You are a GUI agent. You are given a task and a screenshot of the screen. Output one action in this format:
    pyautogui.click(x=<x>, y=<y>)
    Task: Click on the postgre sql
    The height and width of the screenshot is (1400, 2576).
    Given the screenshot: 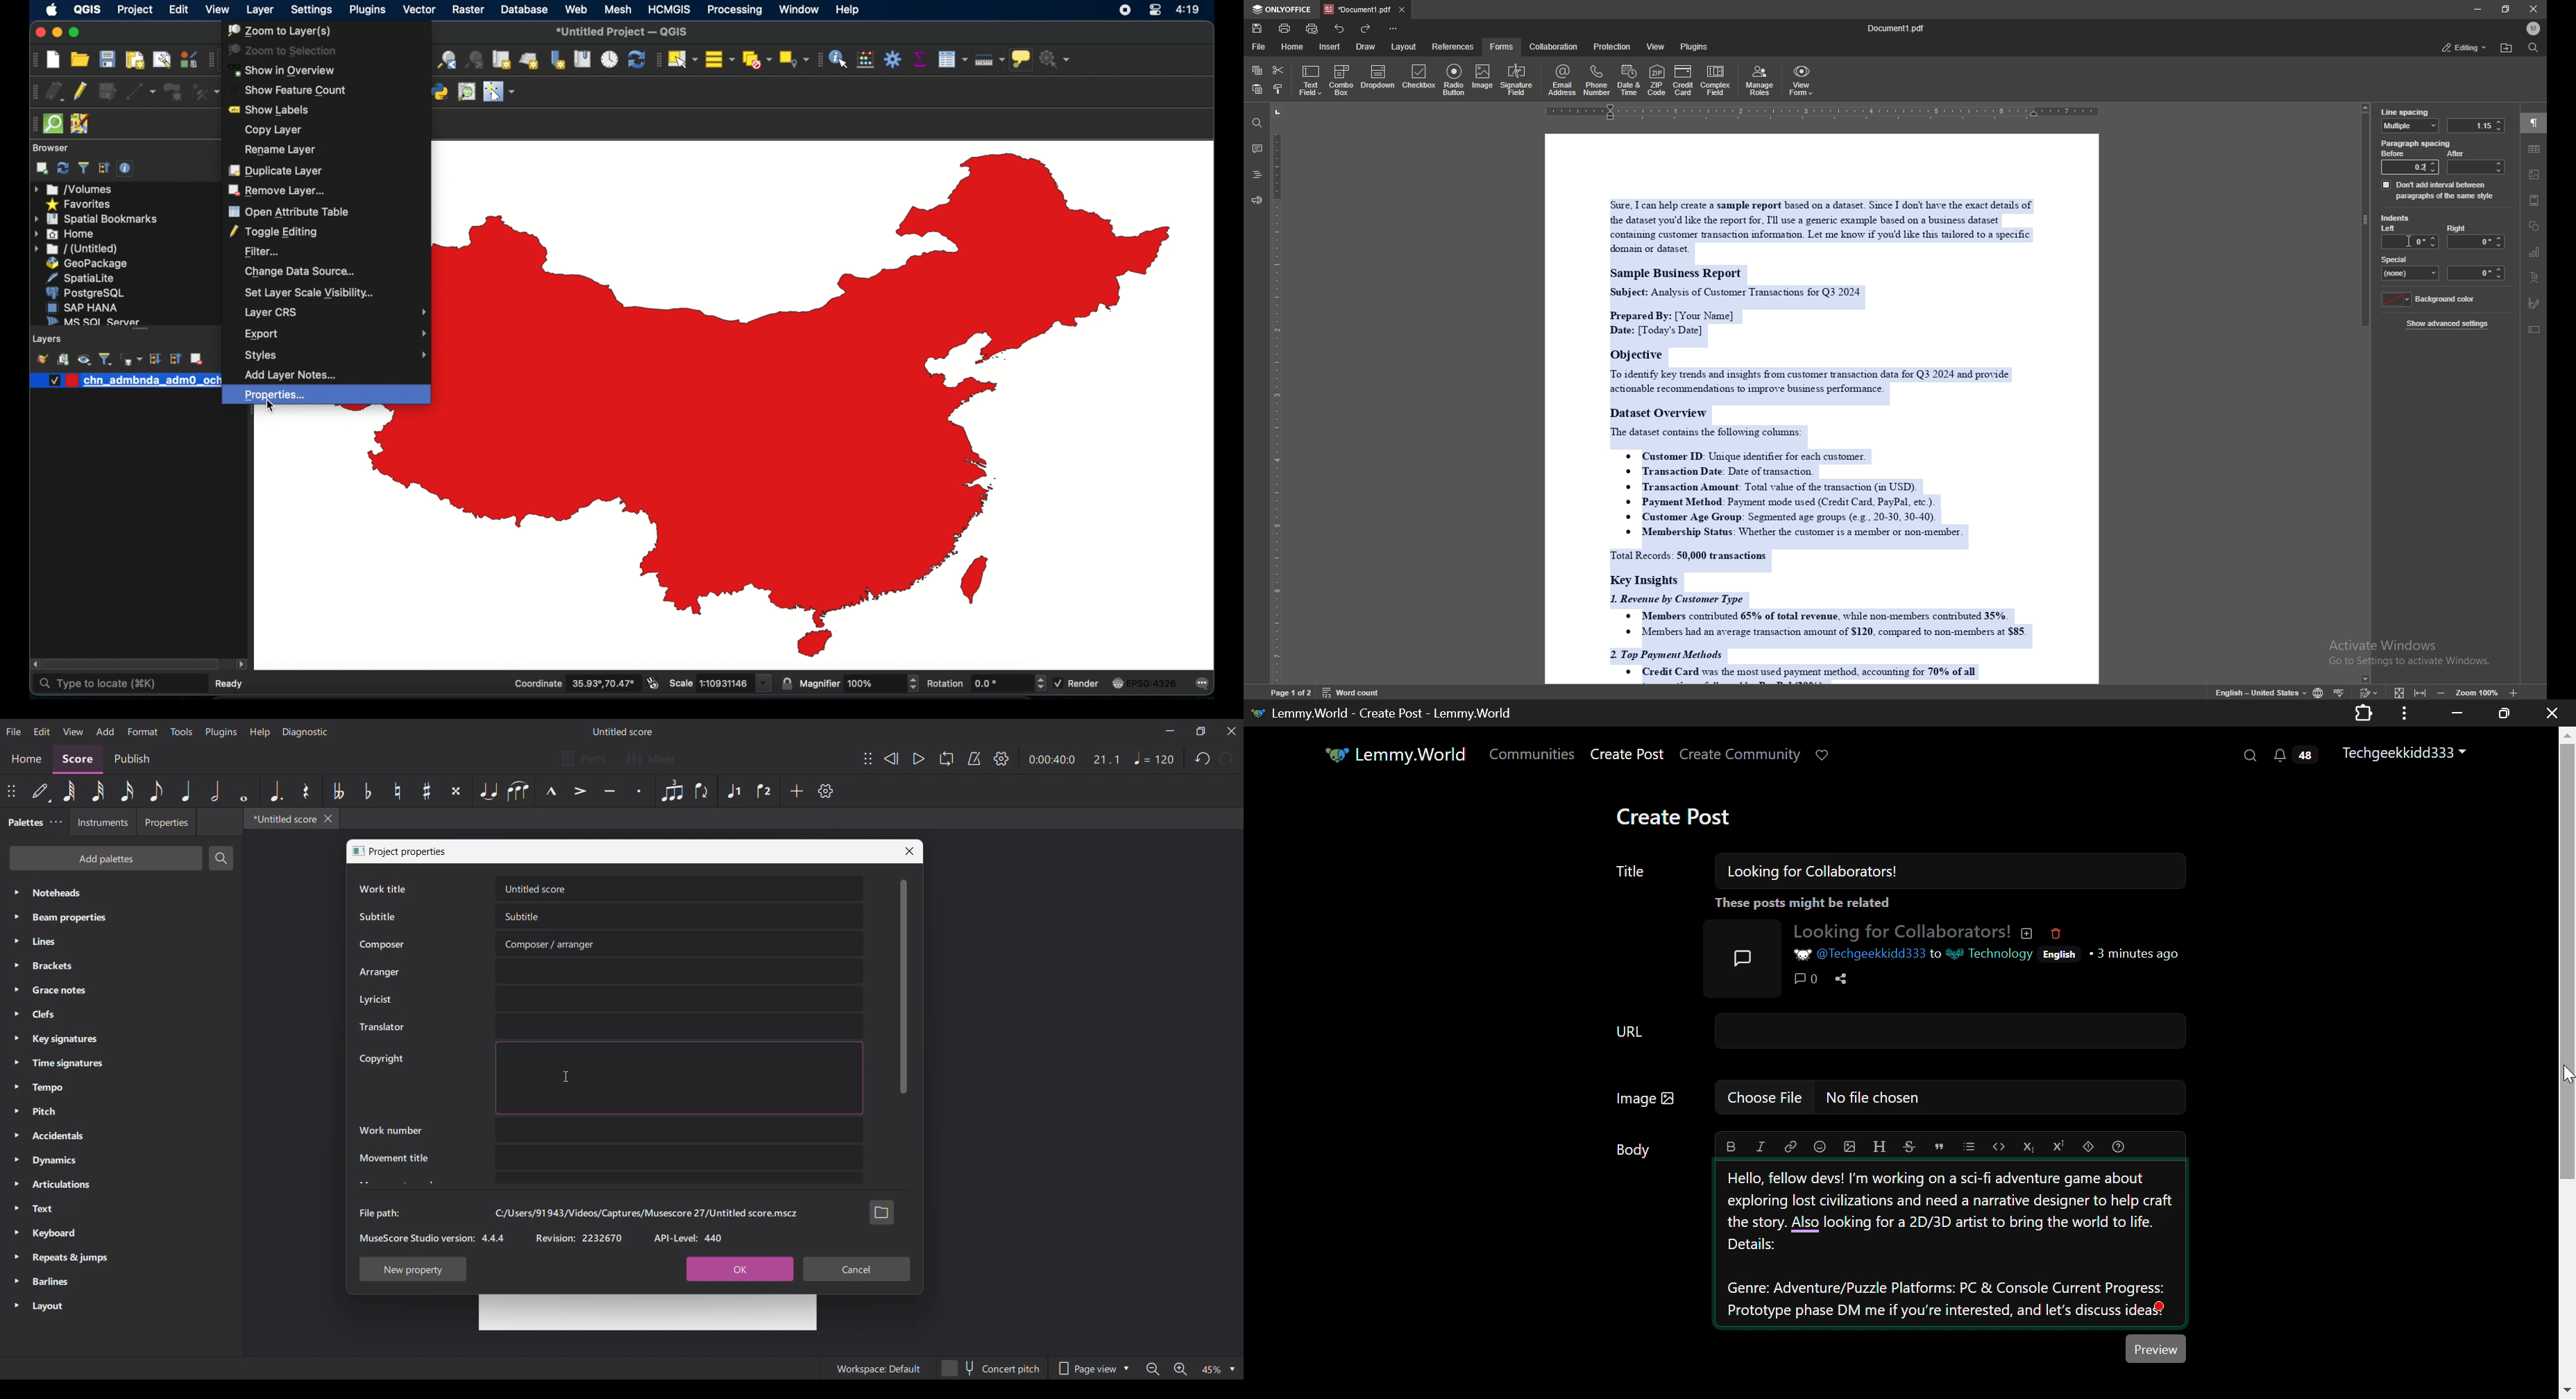 What is the action you would take?
    pyautogui.click(x=85, y=293)
    